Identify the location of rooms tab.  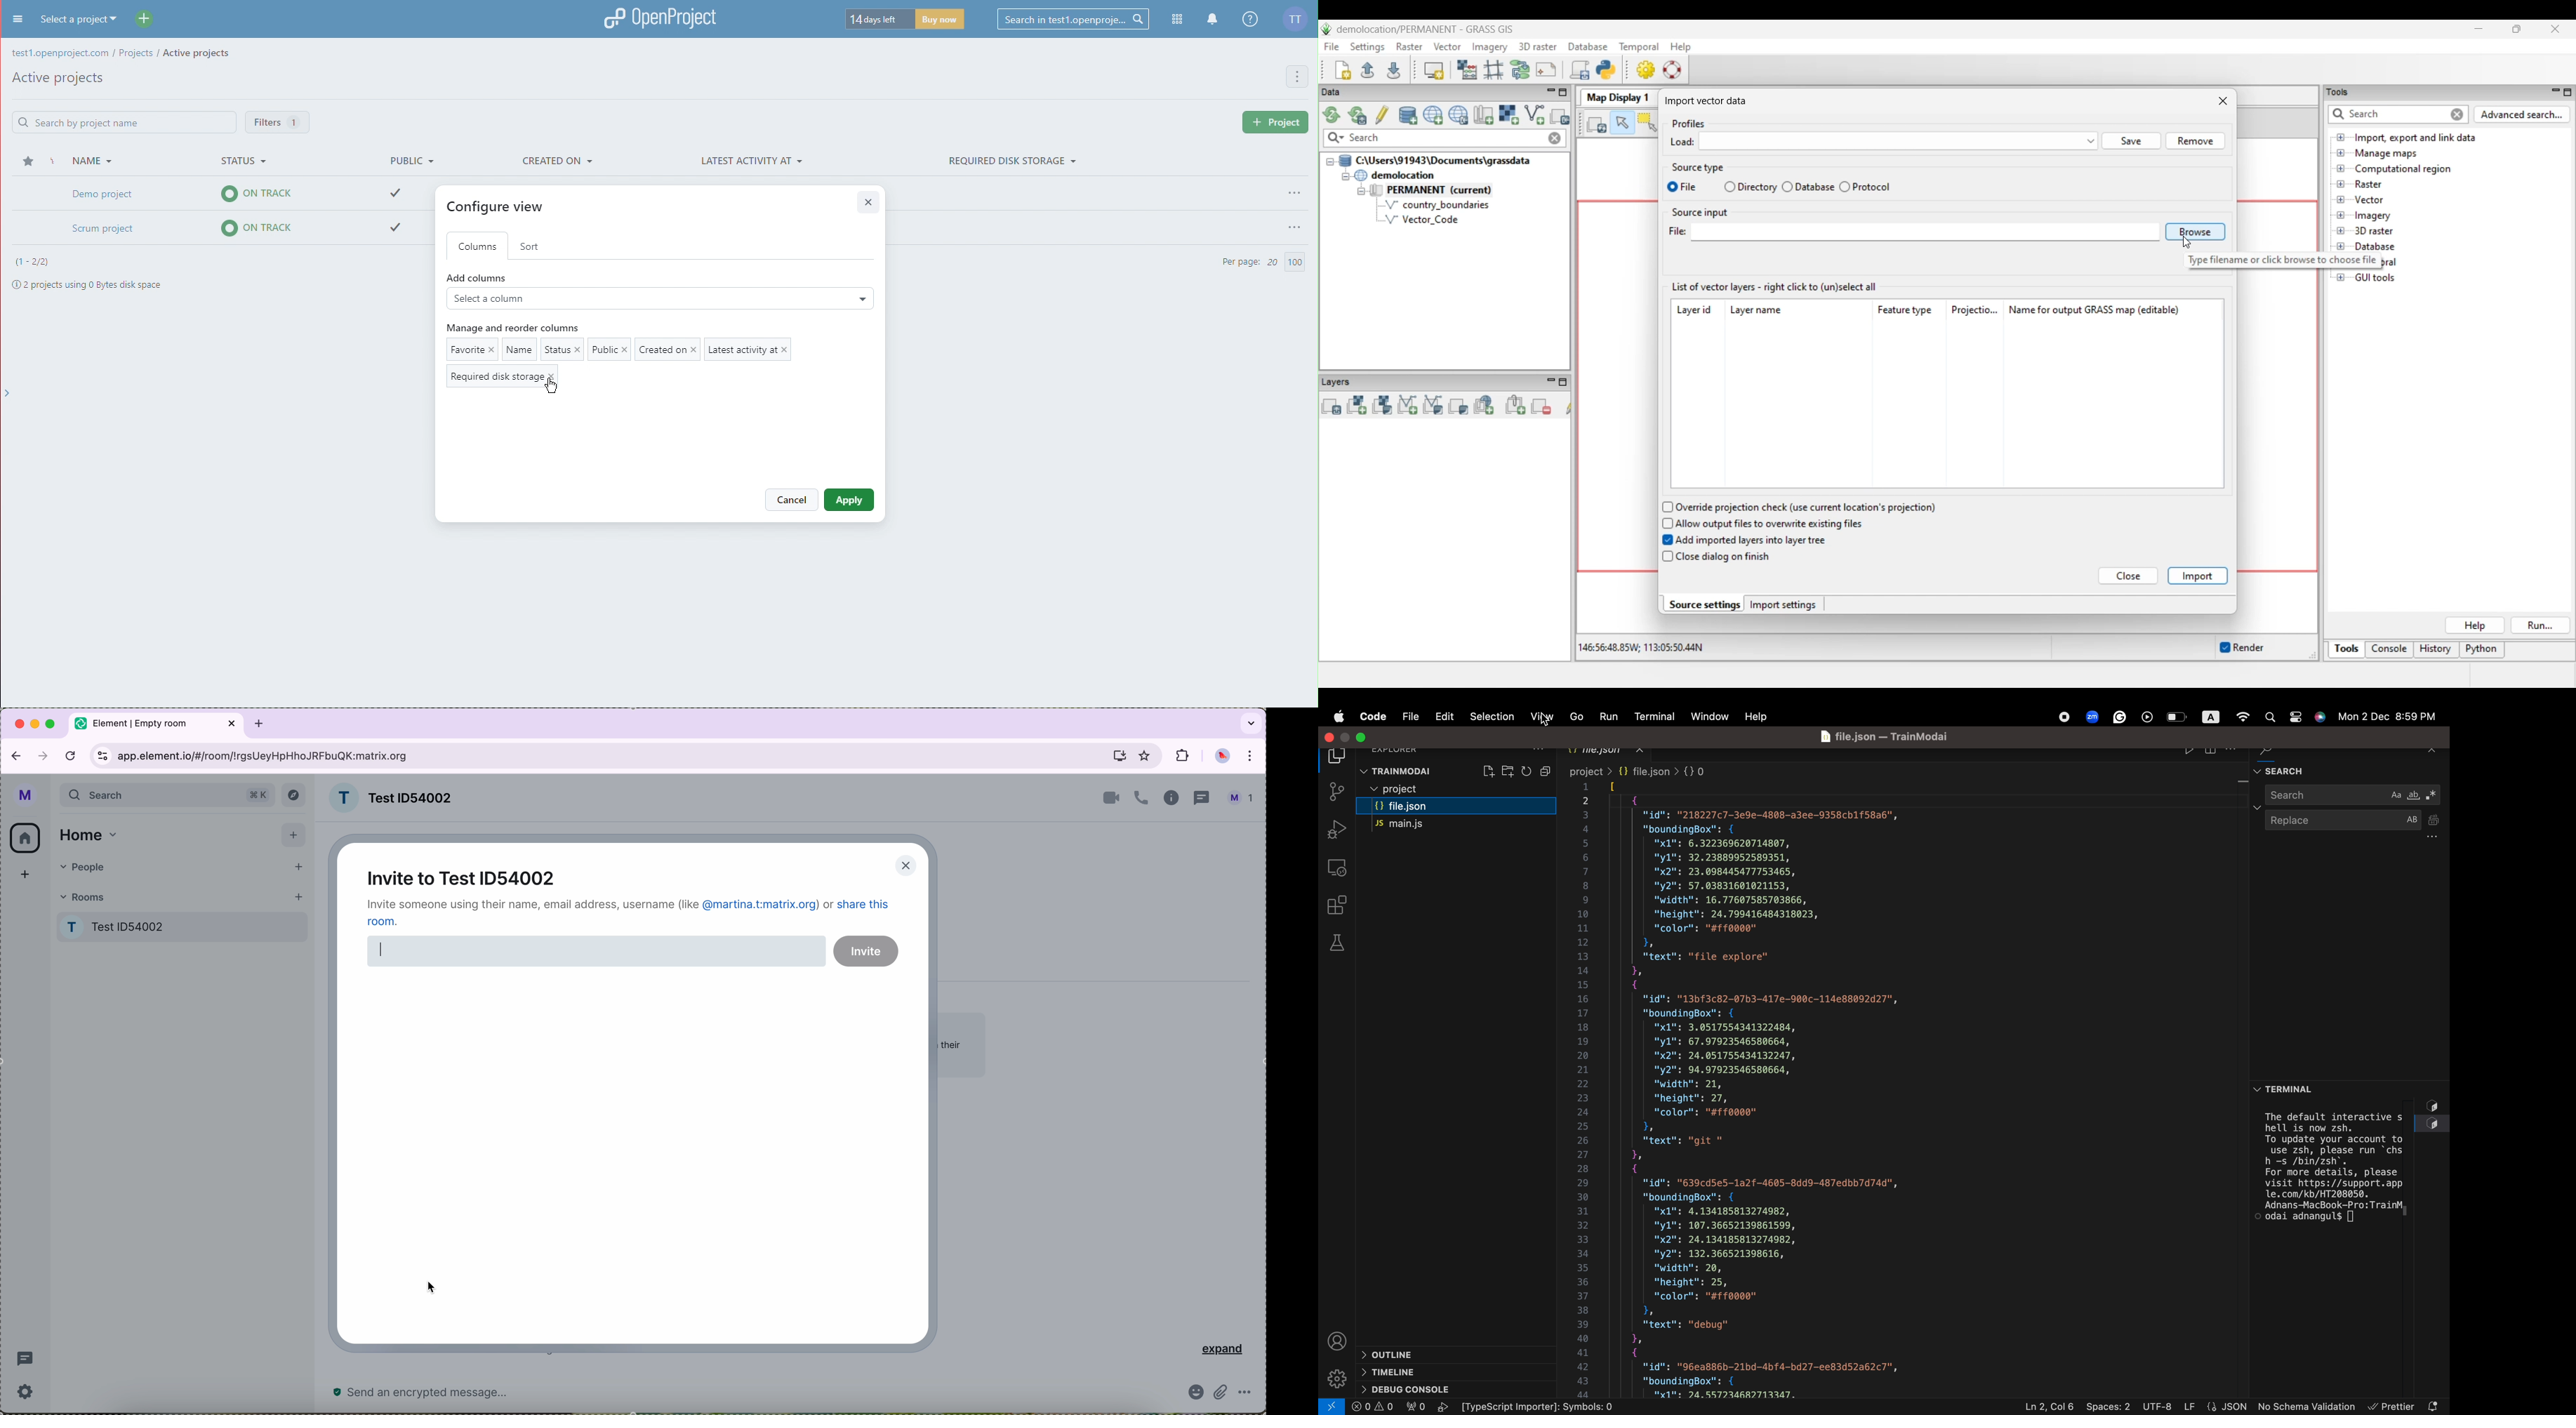
(181, 895).